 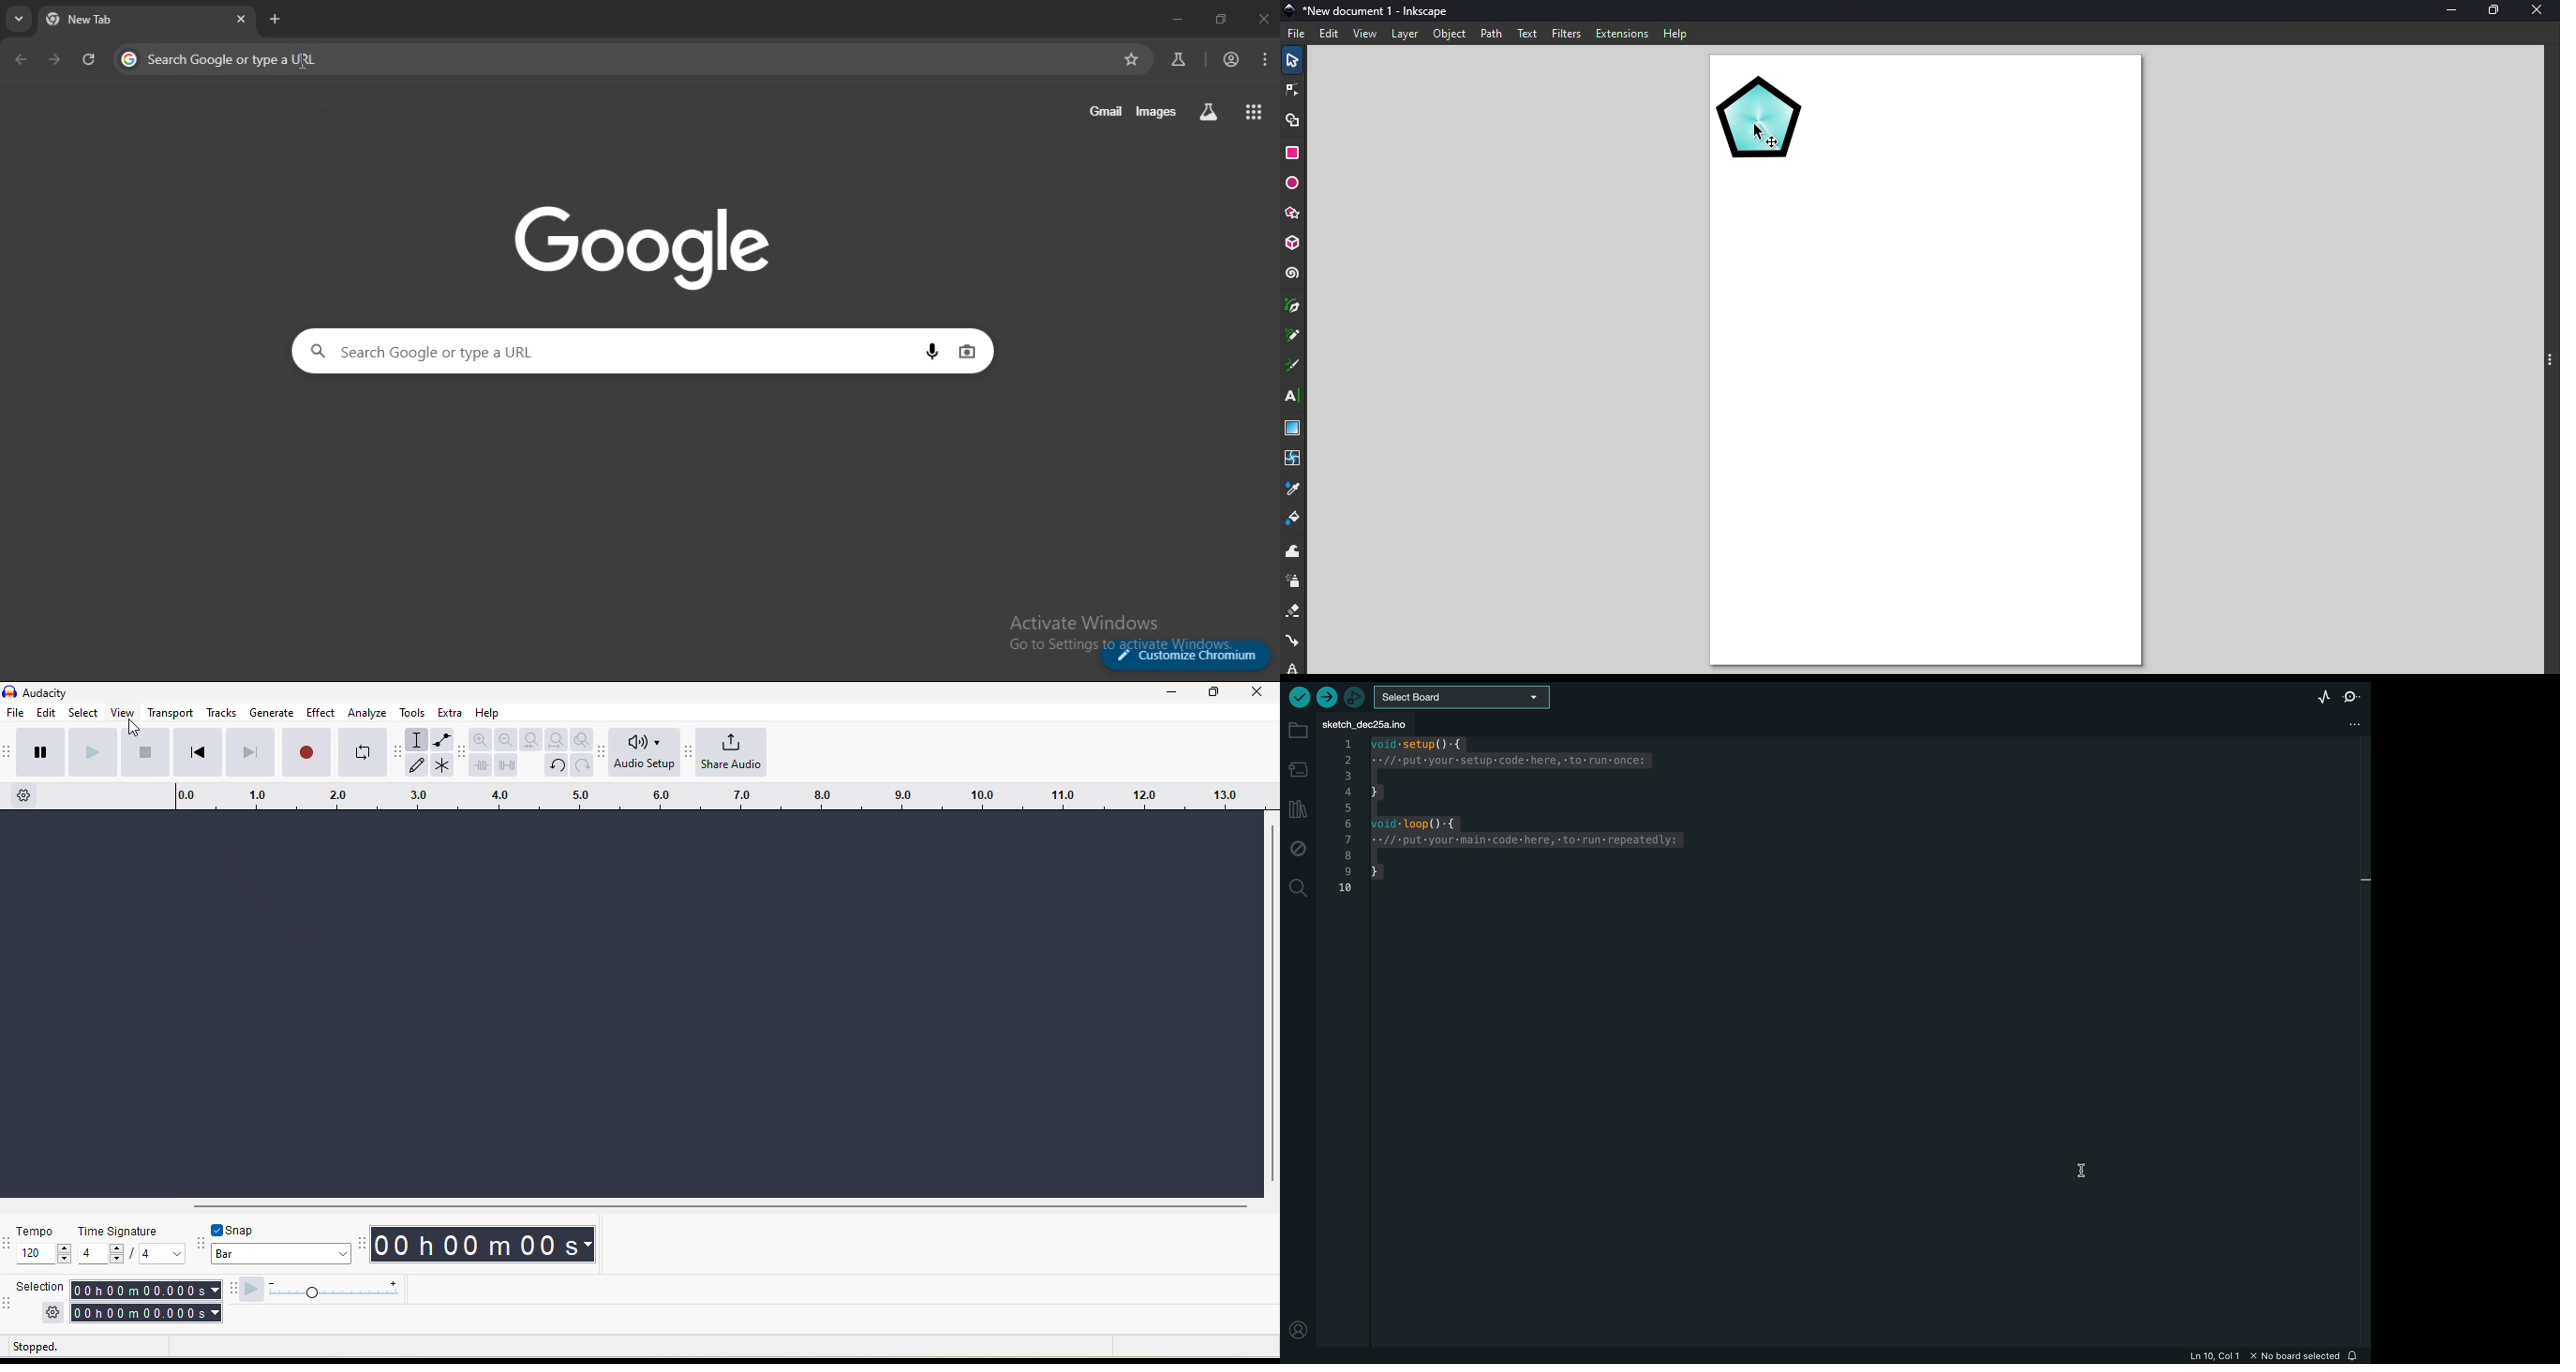 I want to click on maximize, so click(x=1213, y=692).